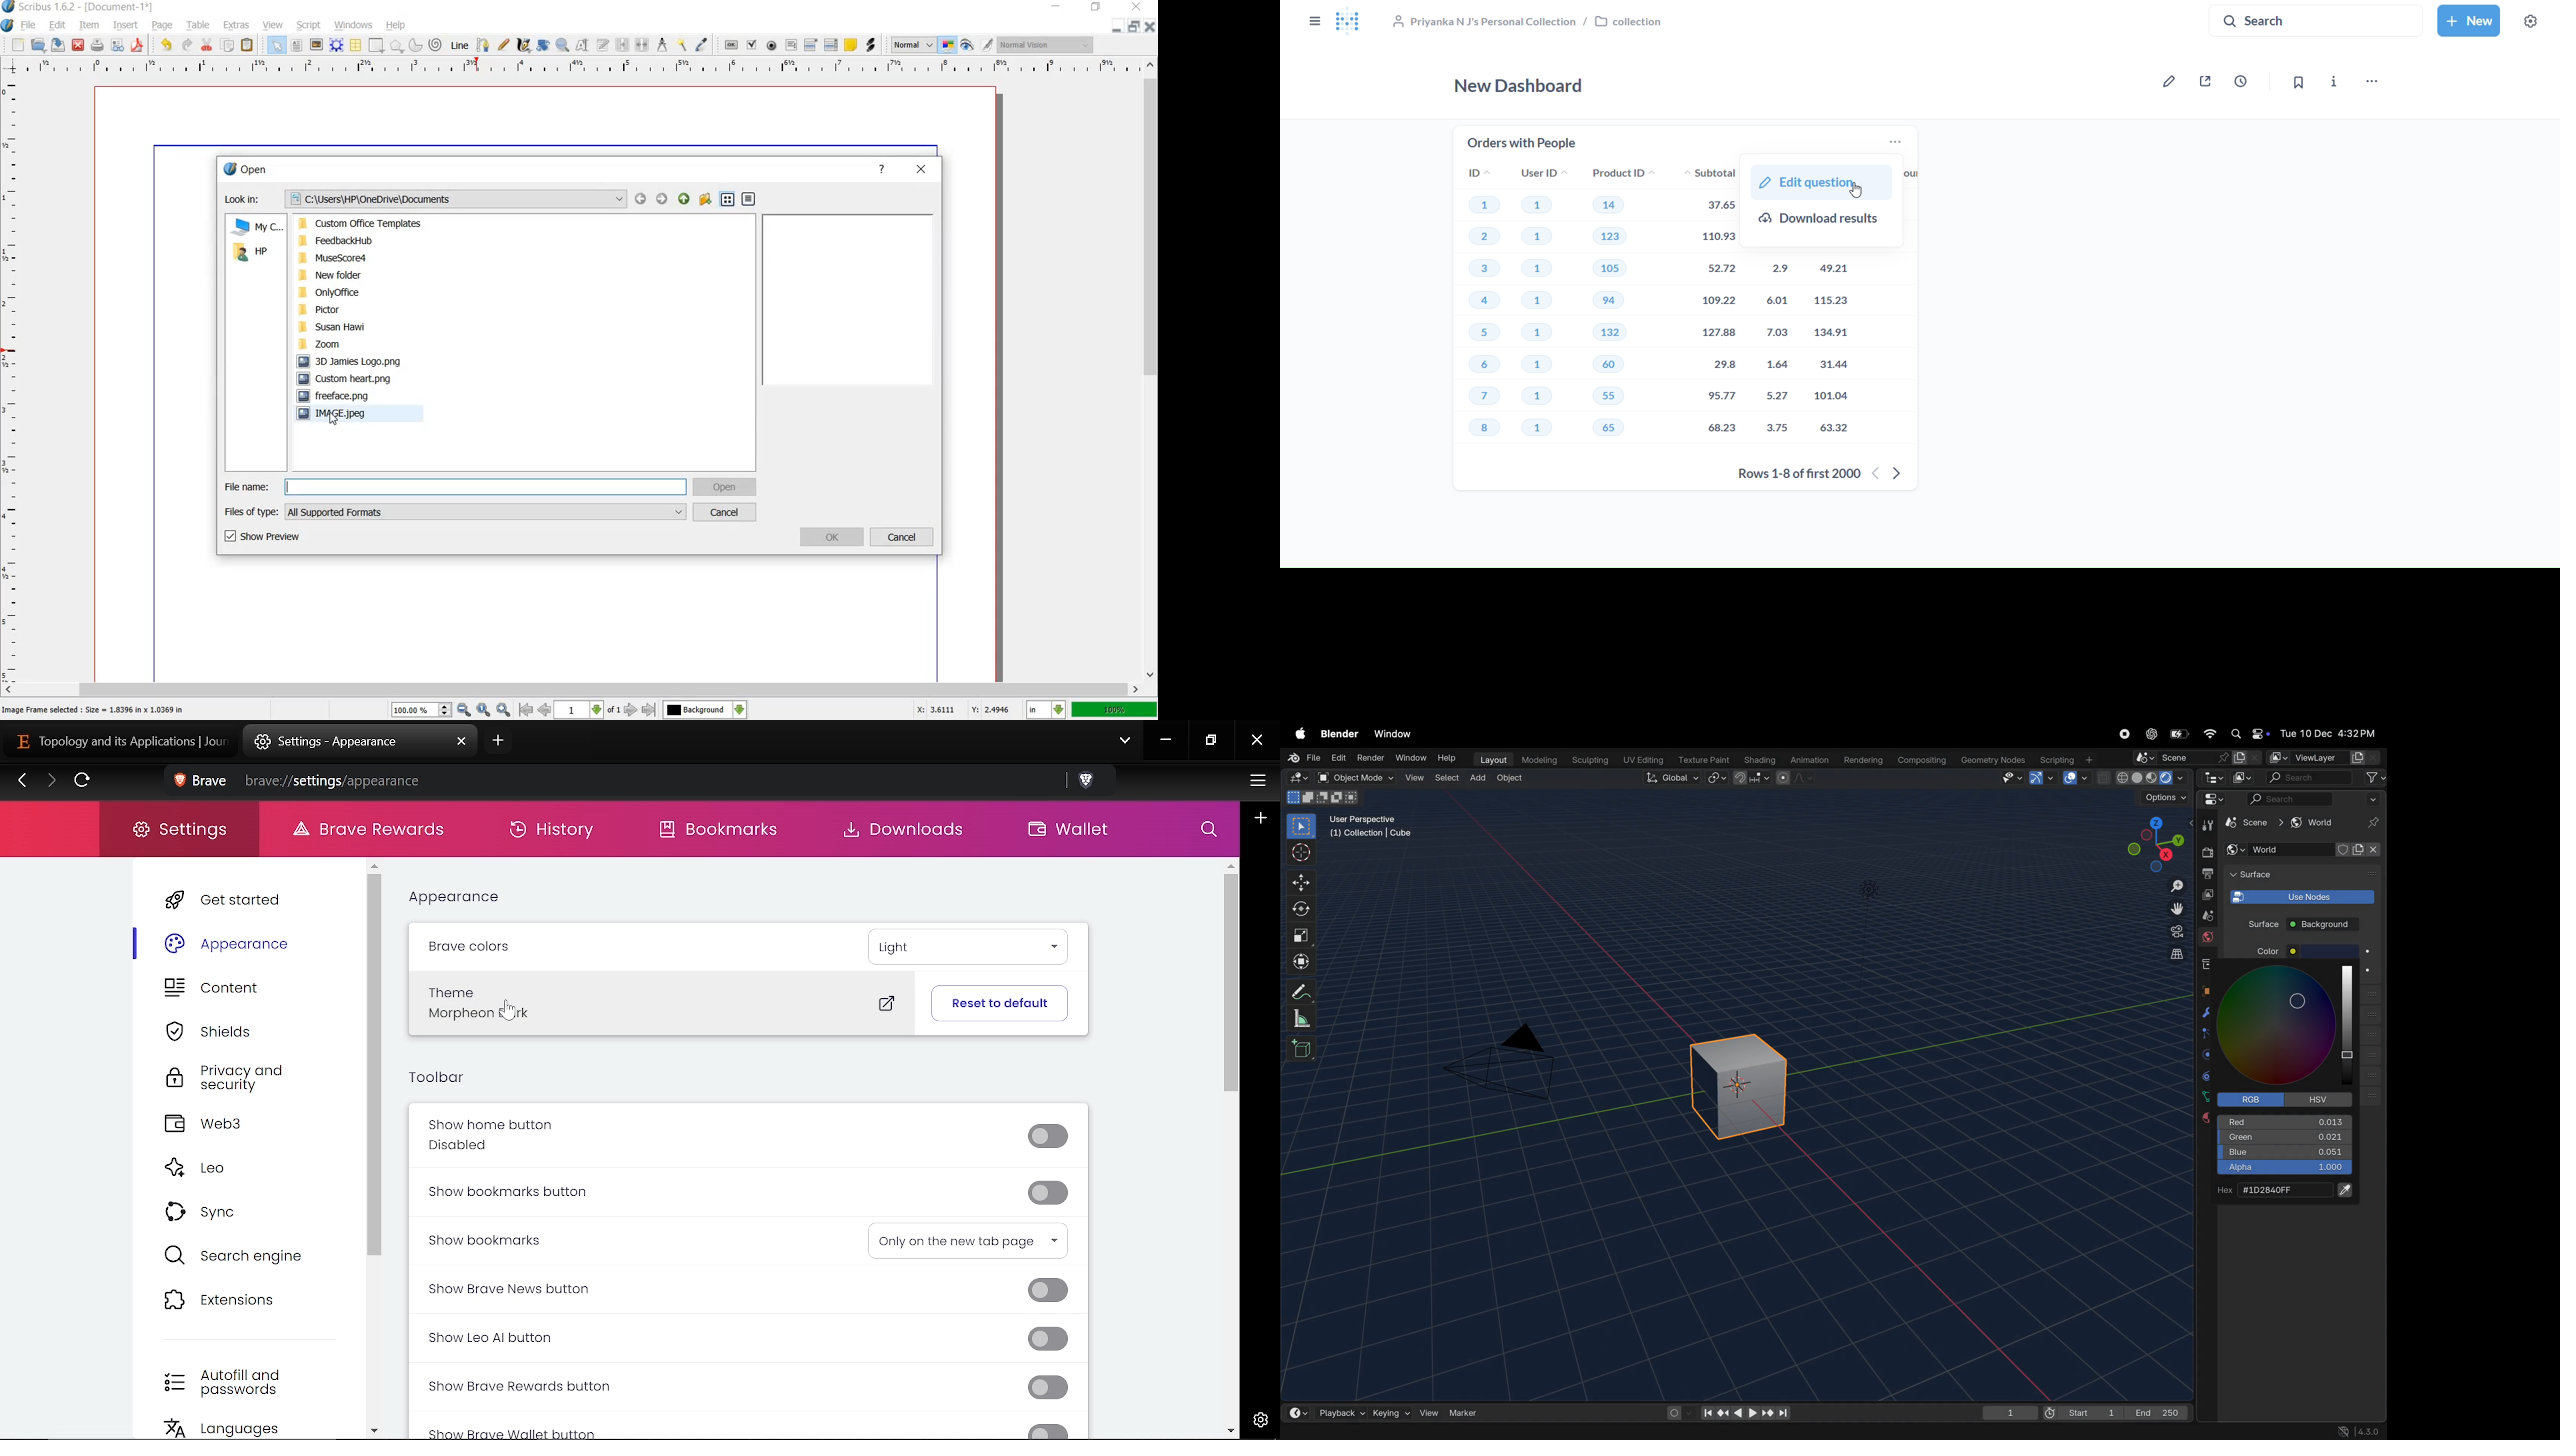  What do you see at coordinates (2206, 1075) in the screenshot?
I see `constraints` at bounding box center [2206, 1075].